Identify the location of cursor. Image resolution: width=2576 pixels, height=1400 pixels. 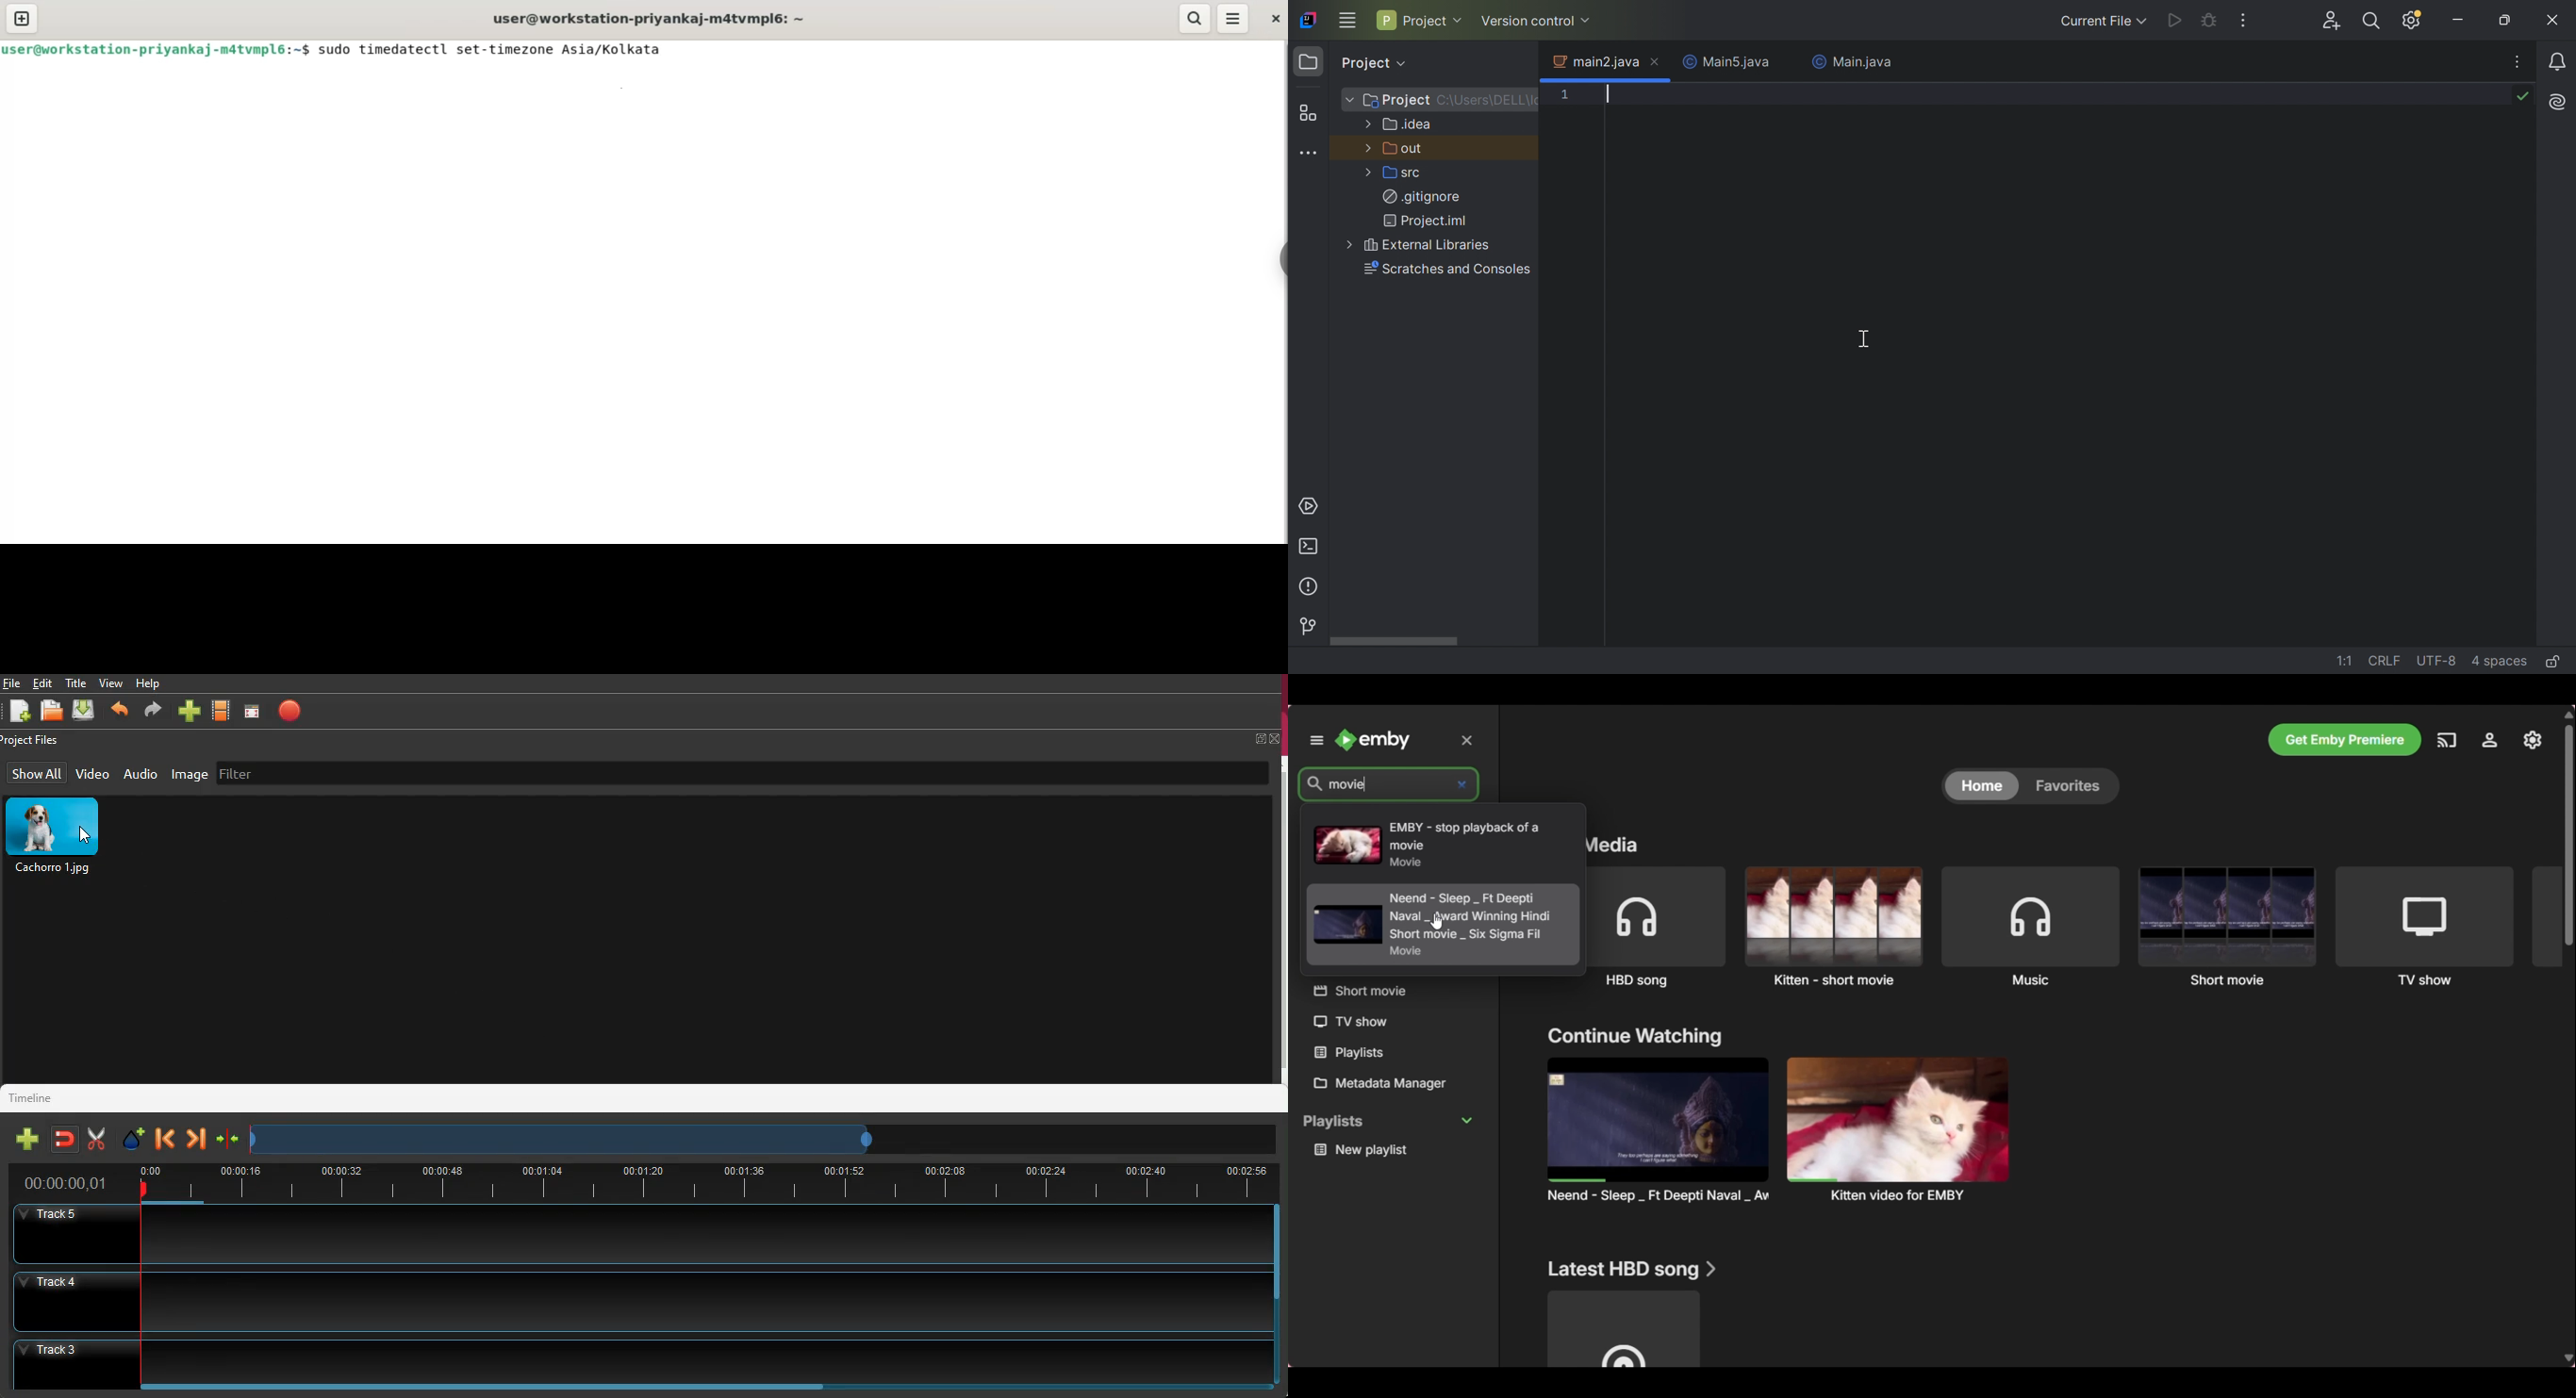
(1437, 923).